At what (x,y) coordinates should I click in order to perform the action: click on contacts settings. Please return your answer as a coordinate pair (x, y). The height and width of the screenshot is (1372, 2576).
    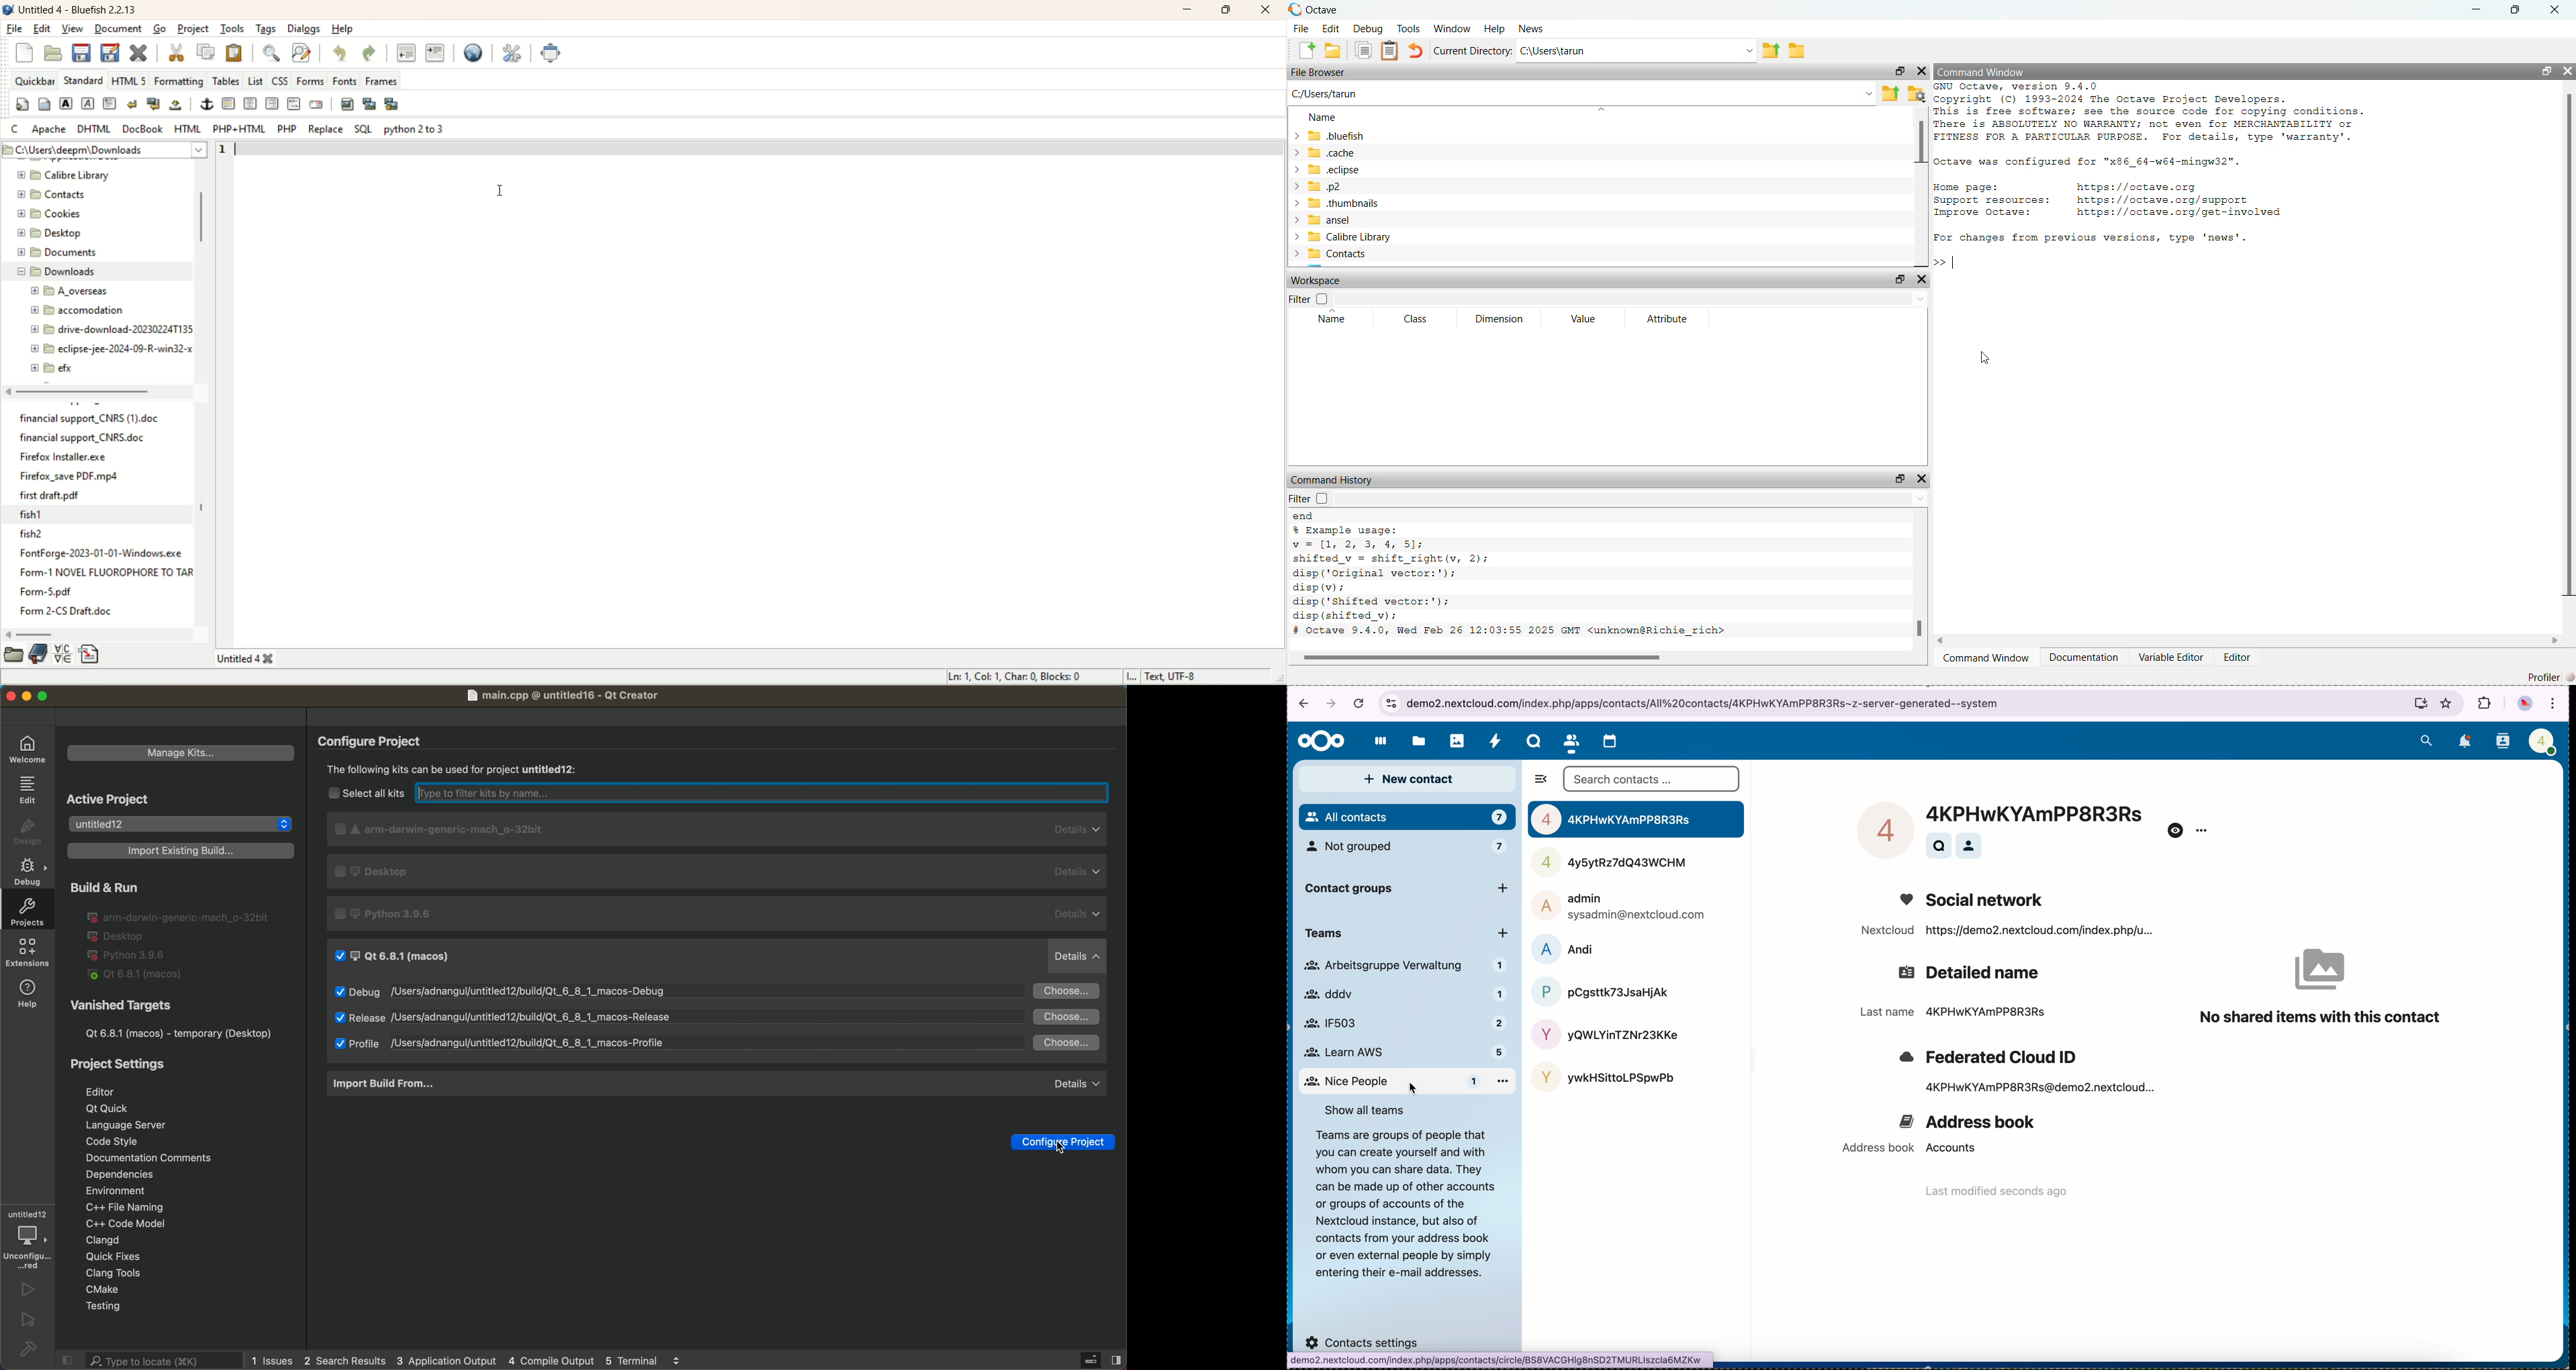
    Looking at the image, I should click on (1363, 1340).